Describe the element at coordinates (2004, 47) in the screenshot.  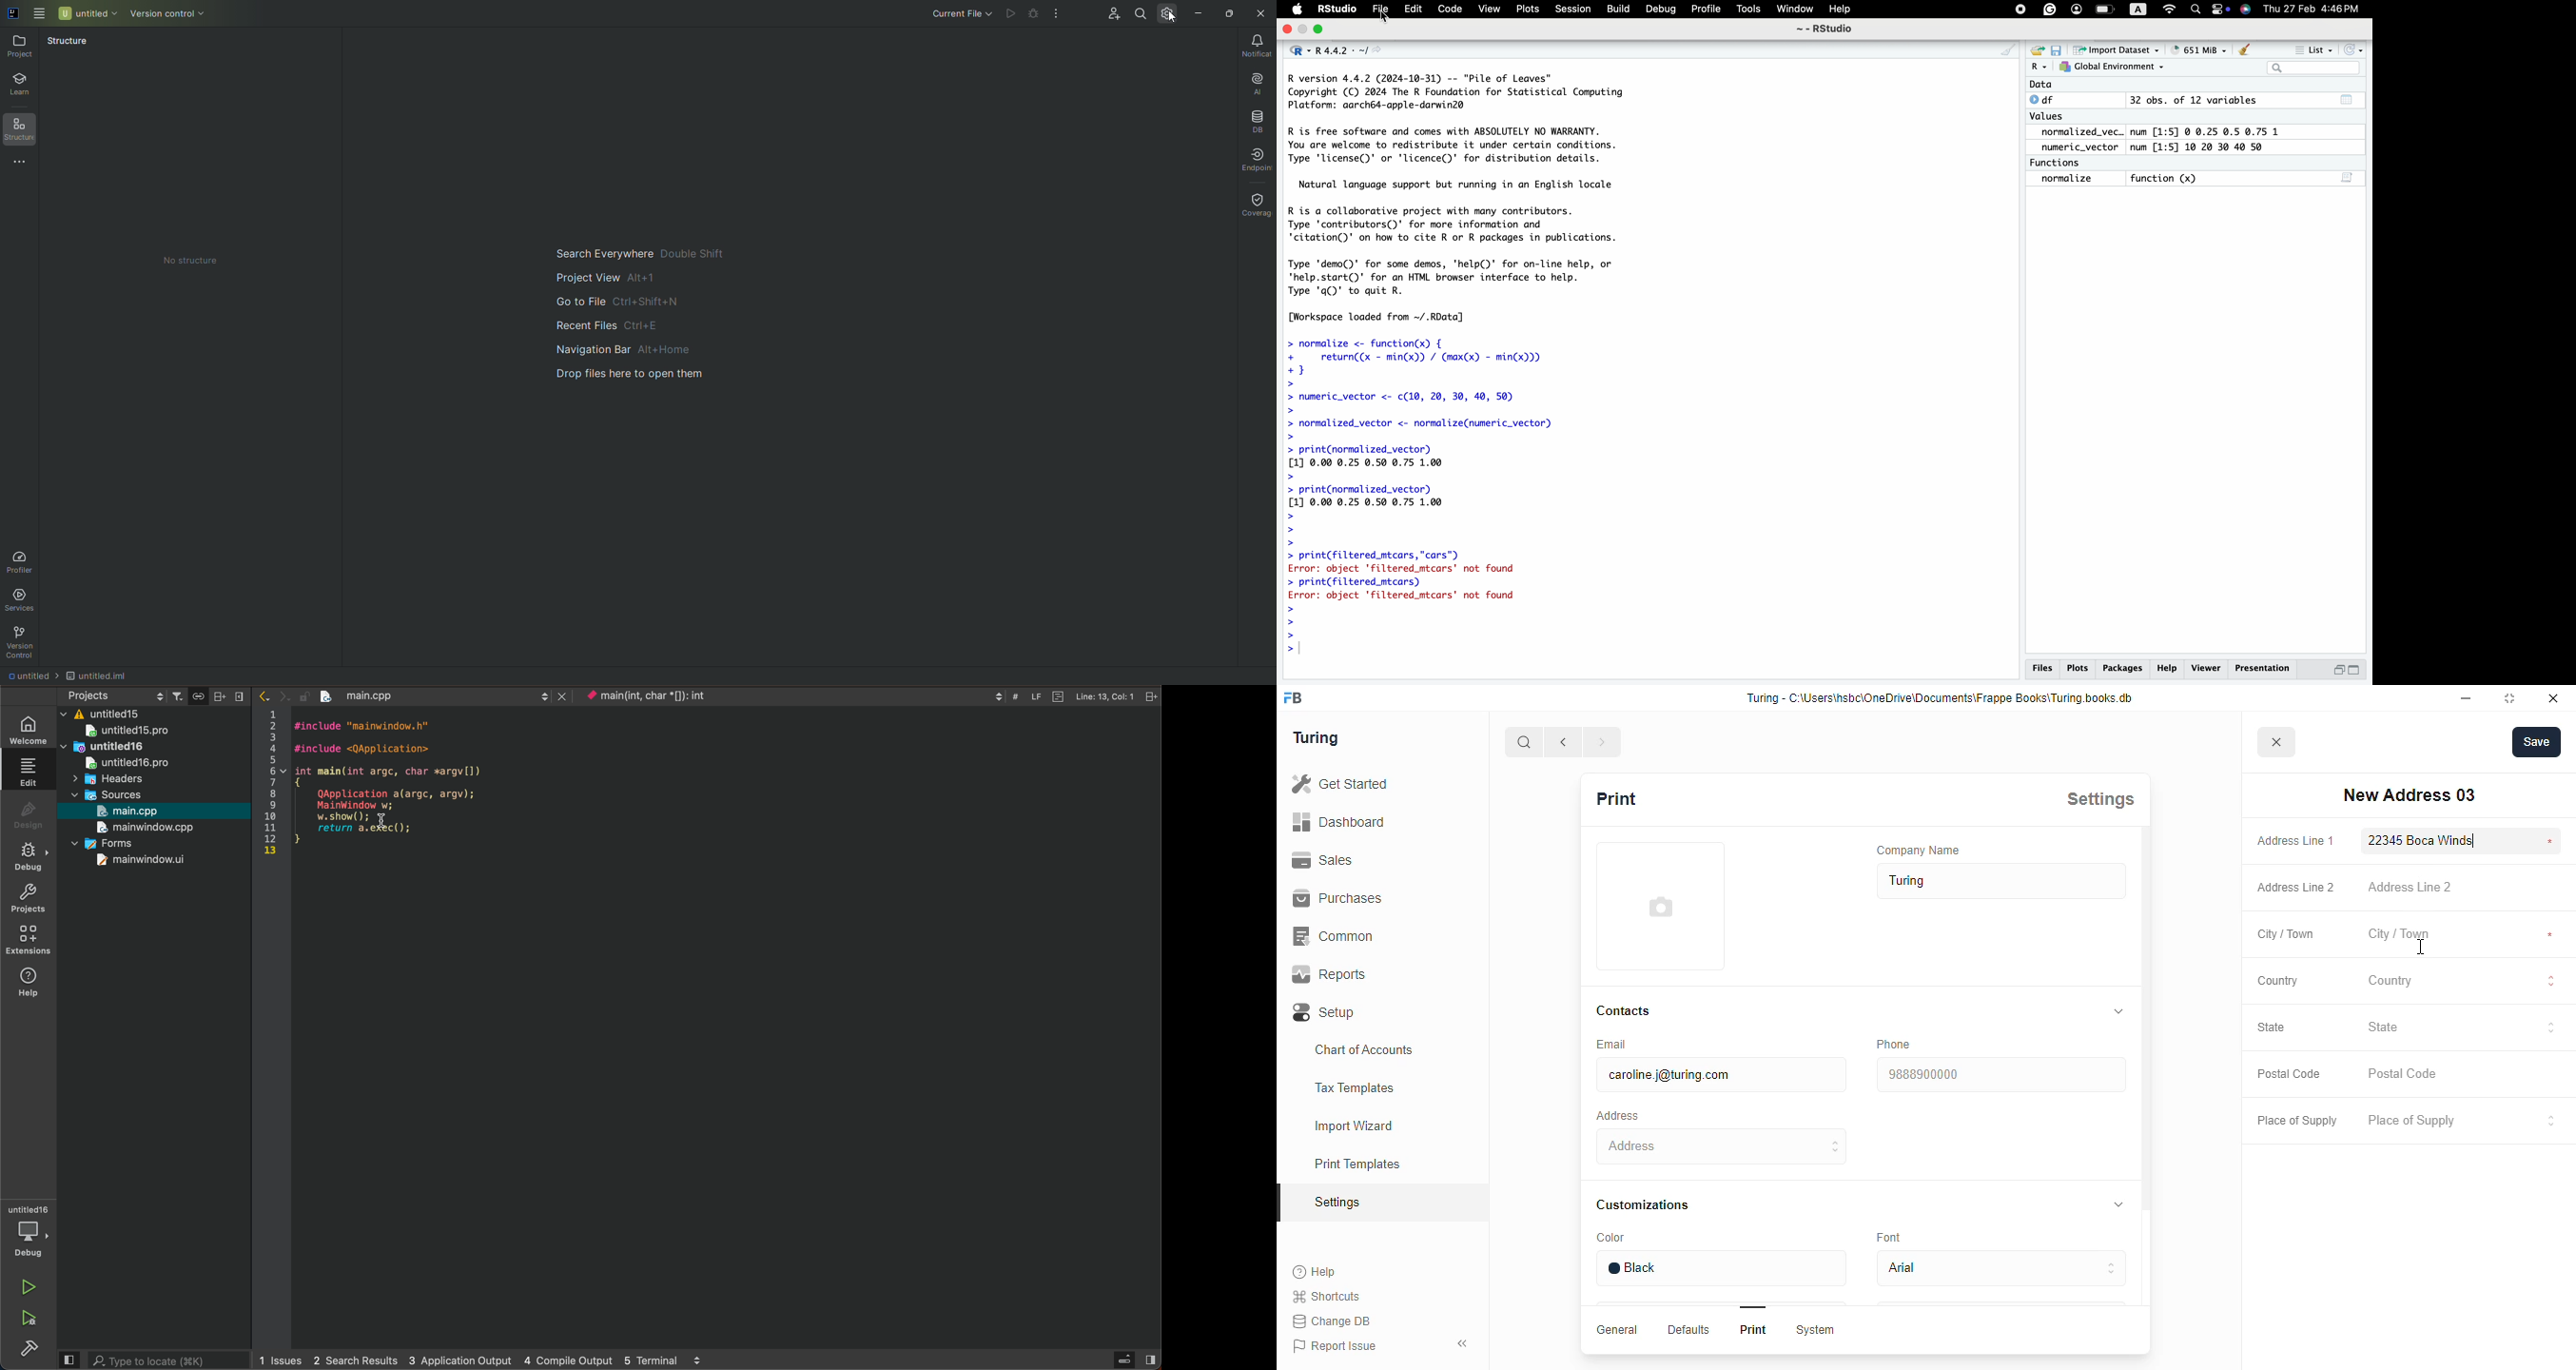
I see `clear console` at that location.